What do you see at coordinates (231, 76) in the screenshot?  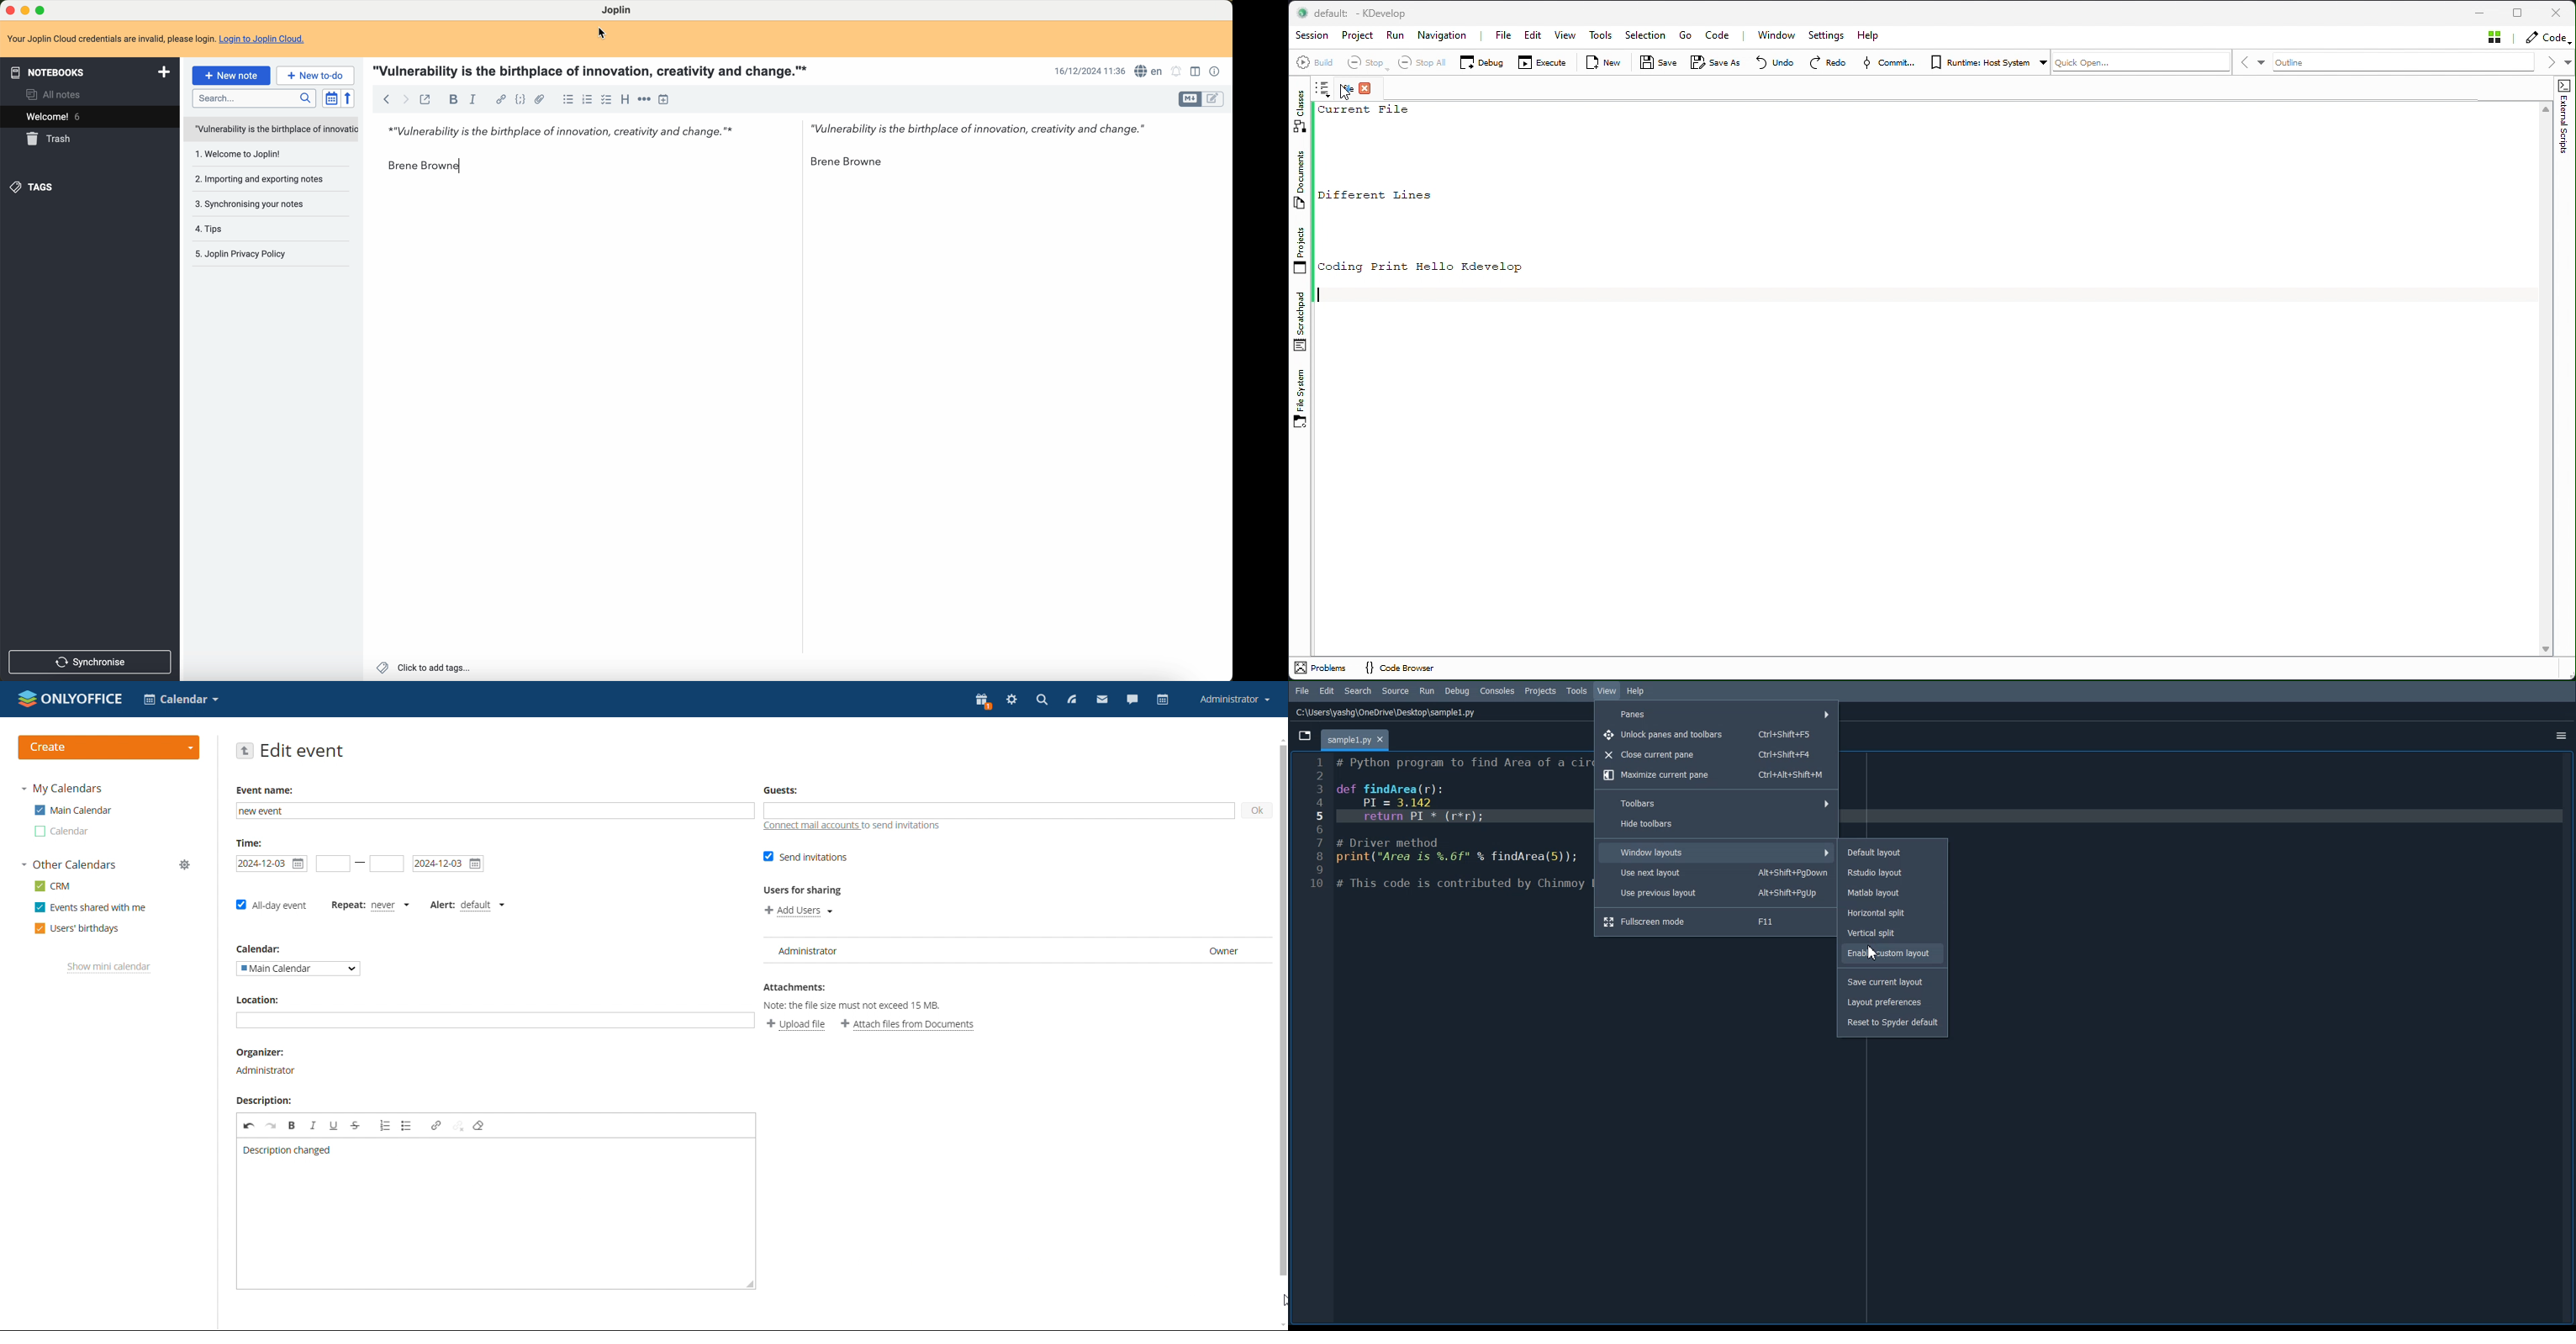 I see `new note` at bounding box center [231, 76].